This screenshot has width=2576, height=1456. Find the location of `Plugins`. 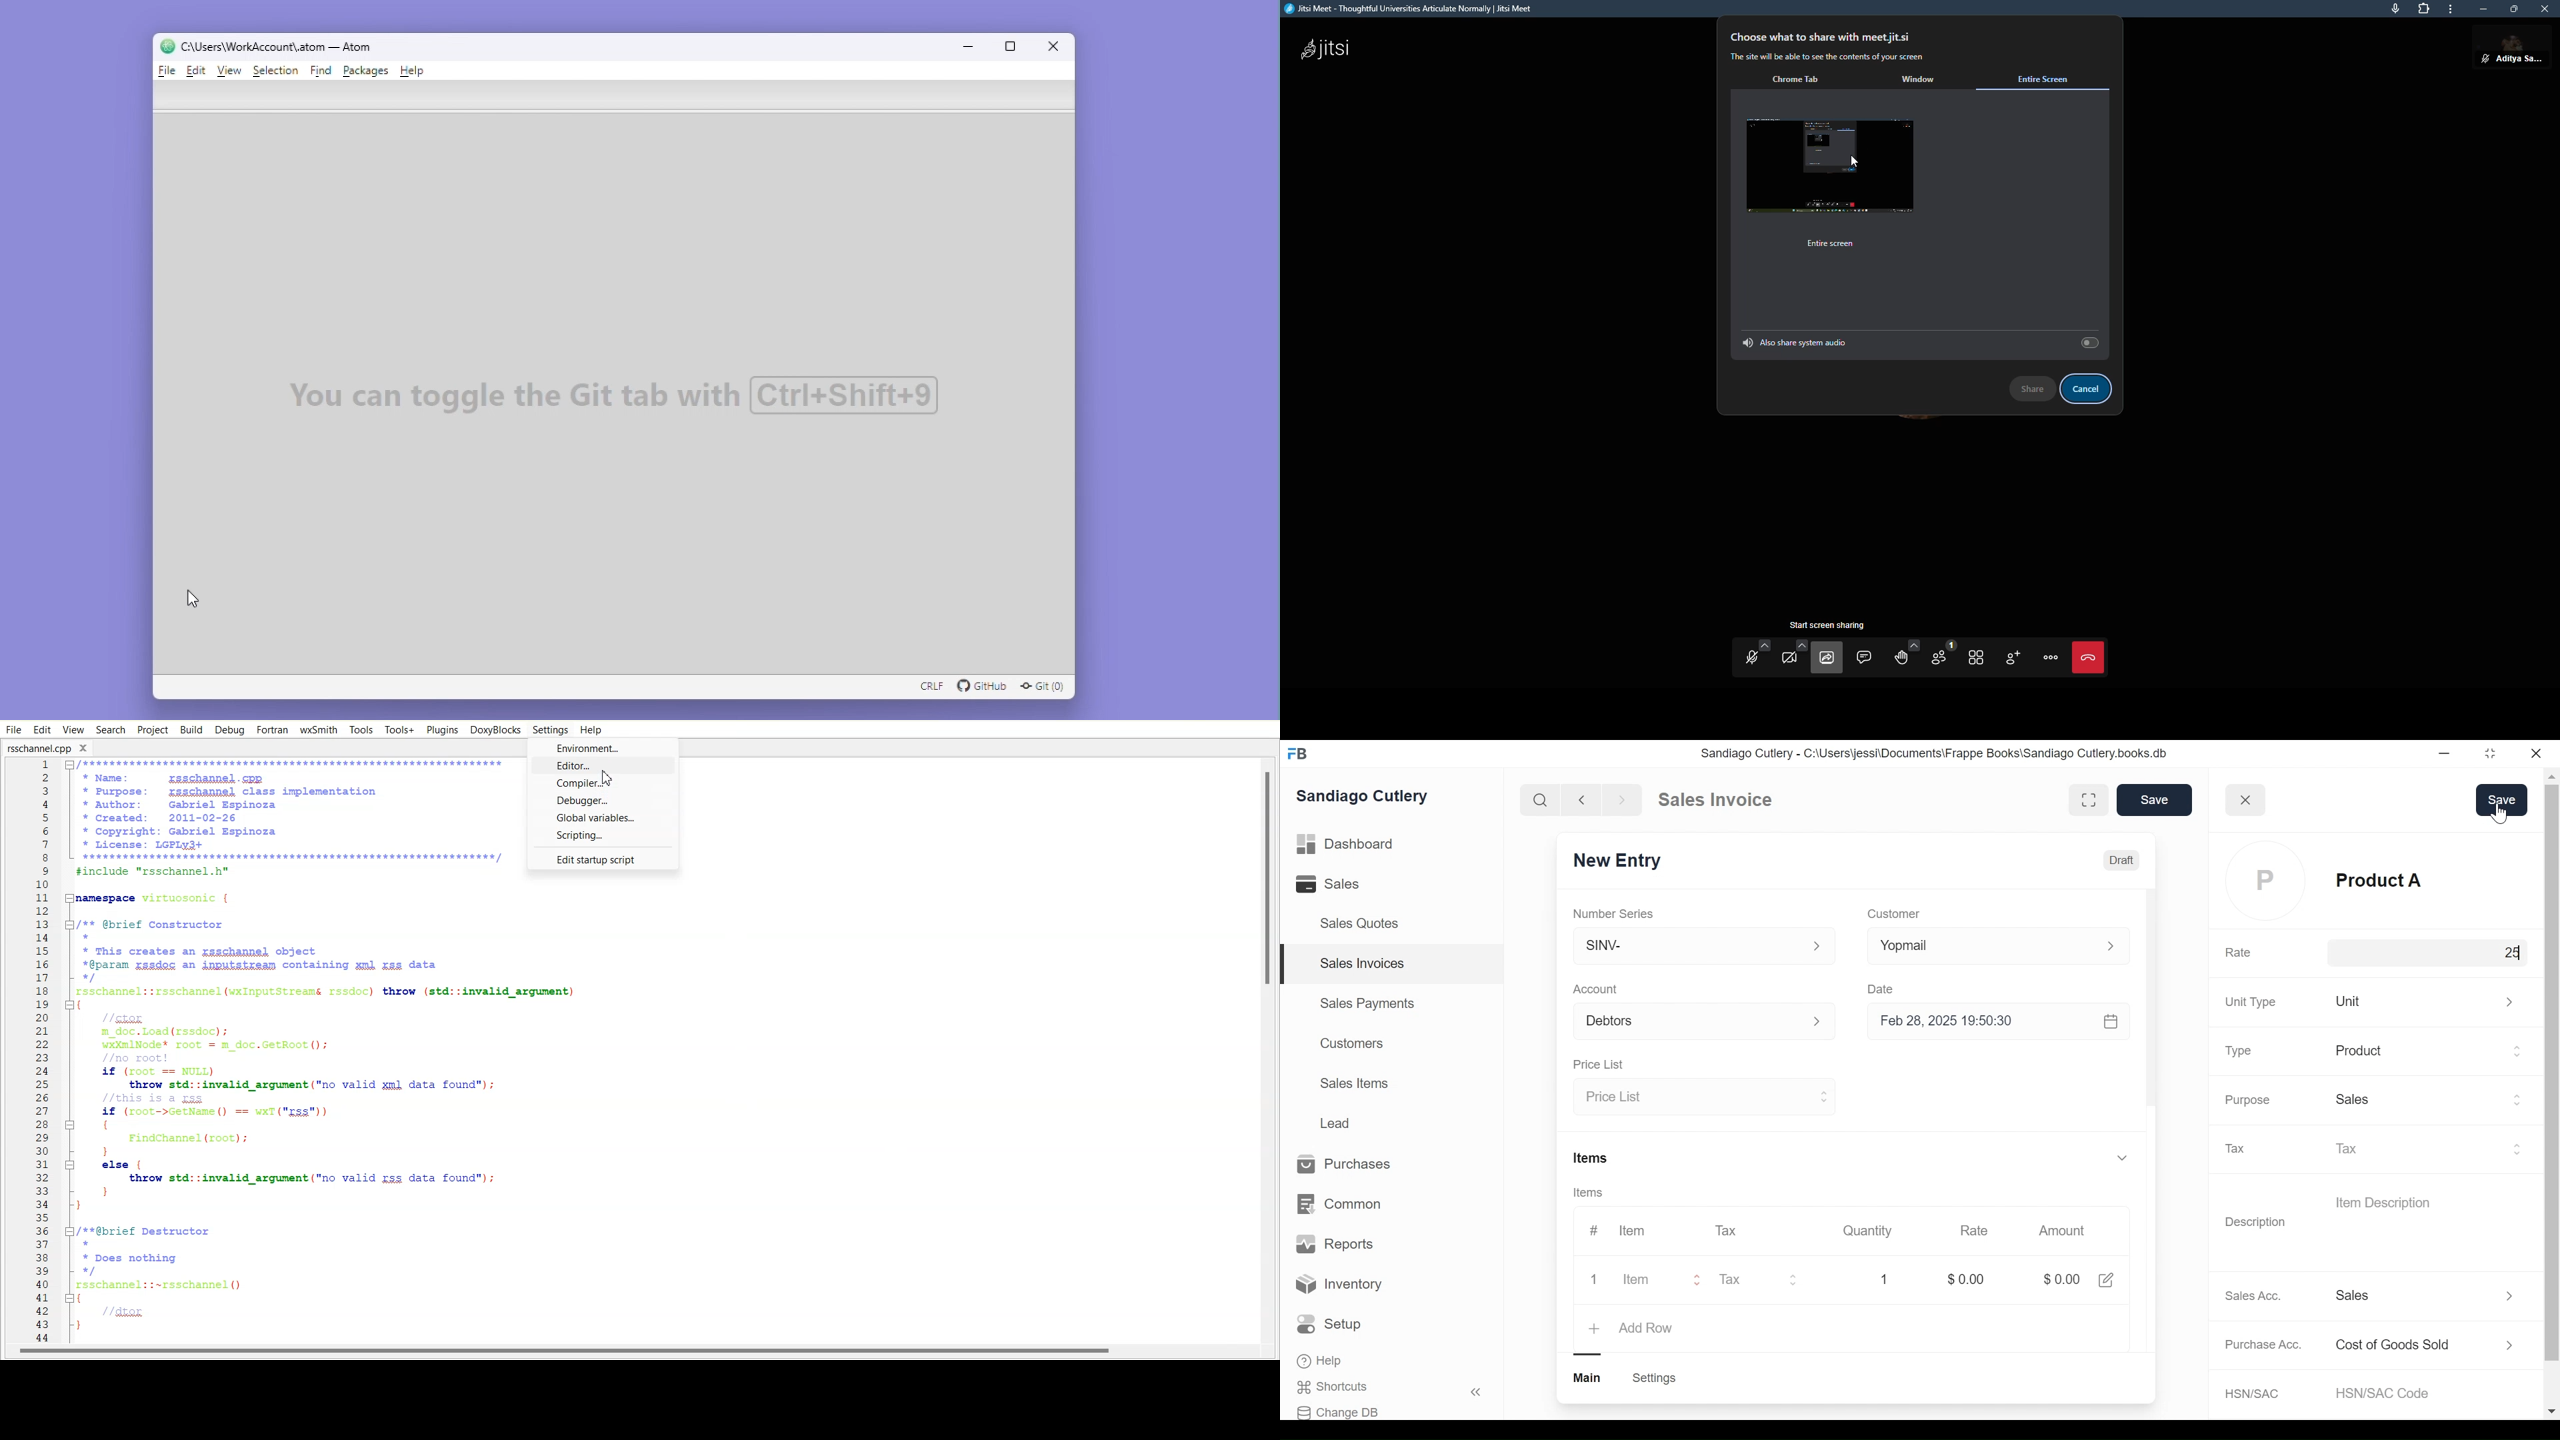

Plugins is located at coordinates (441, 729).